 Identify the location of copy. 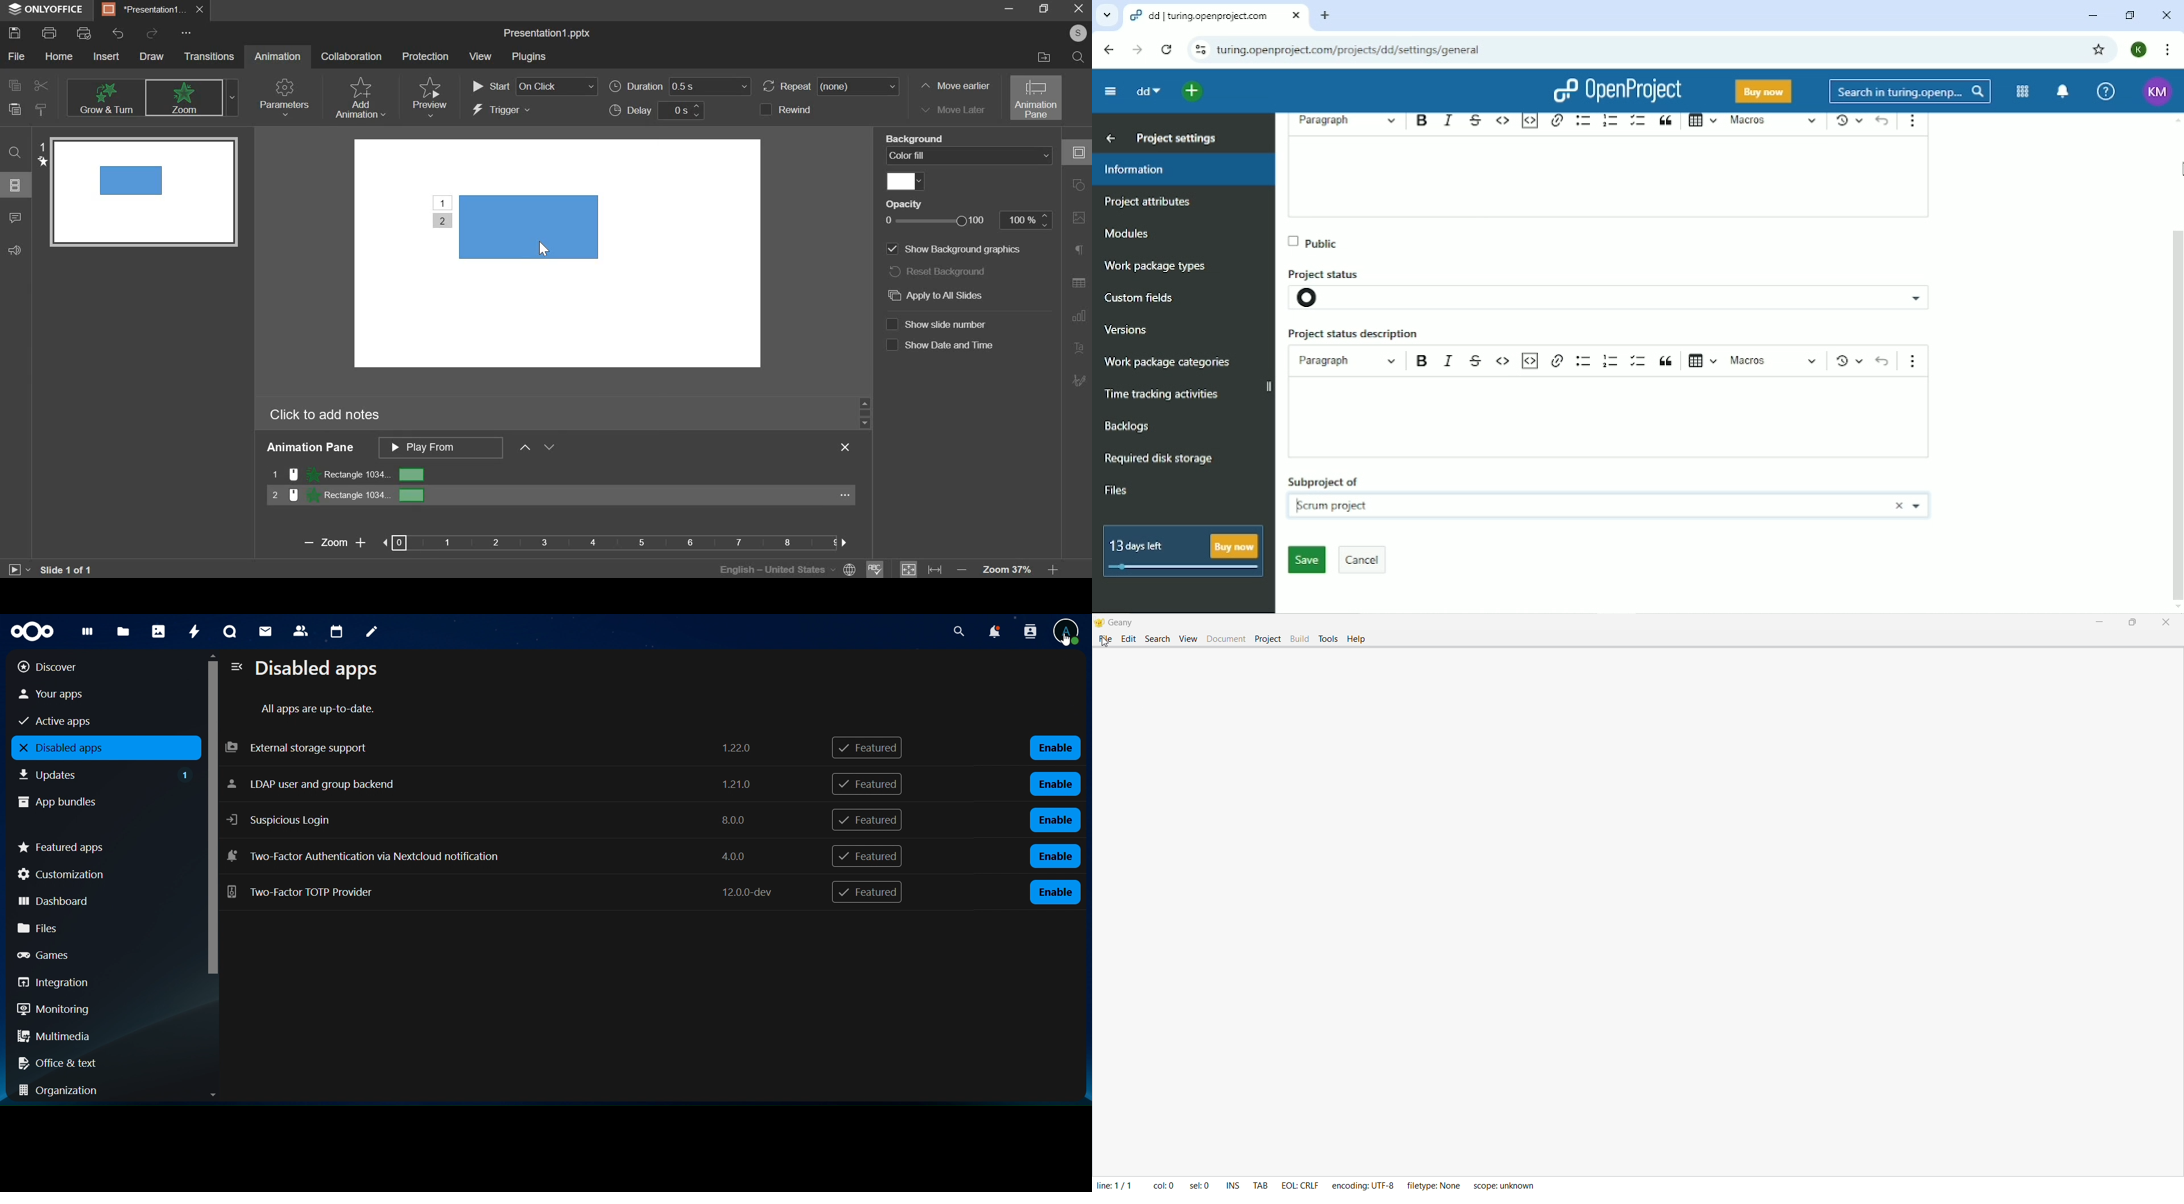
(13, 86).